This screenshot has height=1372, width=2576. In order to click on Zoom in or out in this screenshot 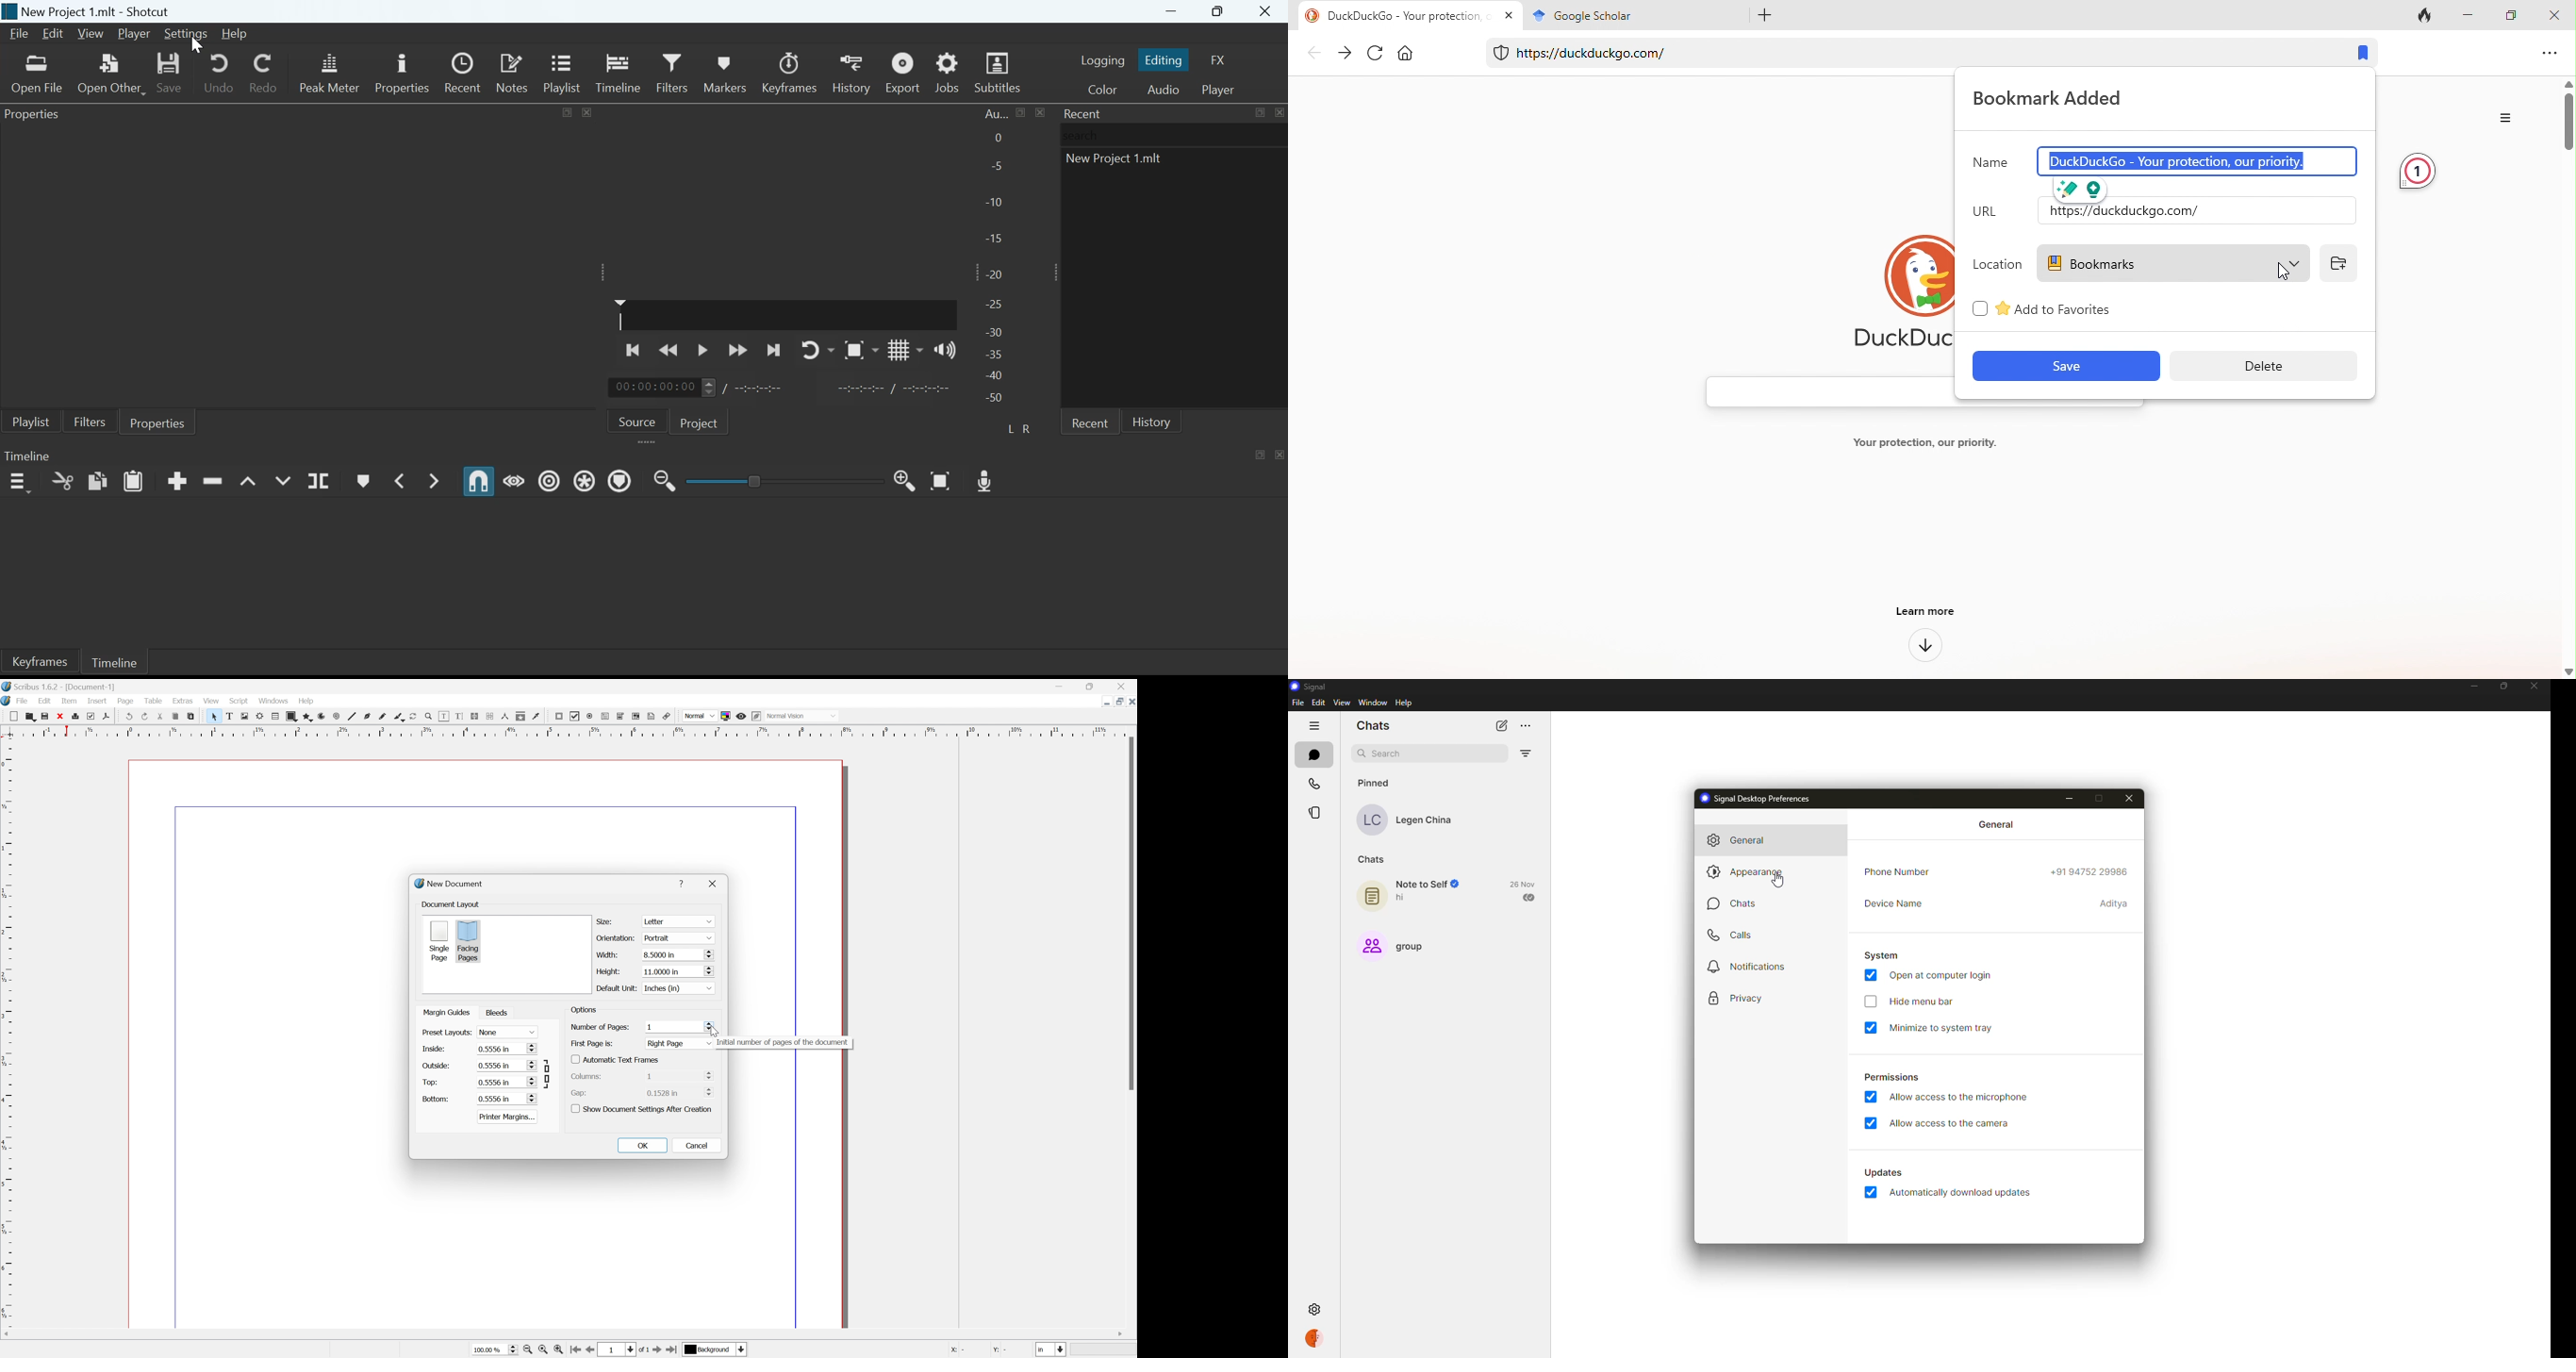, I will do `click(427, 715)`.